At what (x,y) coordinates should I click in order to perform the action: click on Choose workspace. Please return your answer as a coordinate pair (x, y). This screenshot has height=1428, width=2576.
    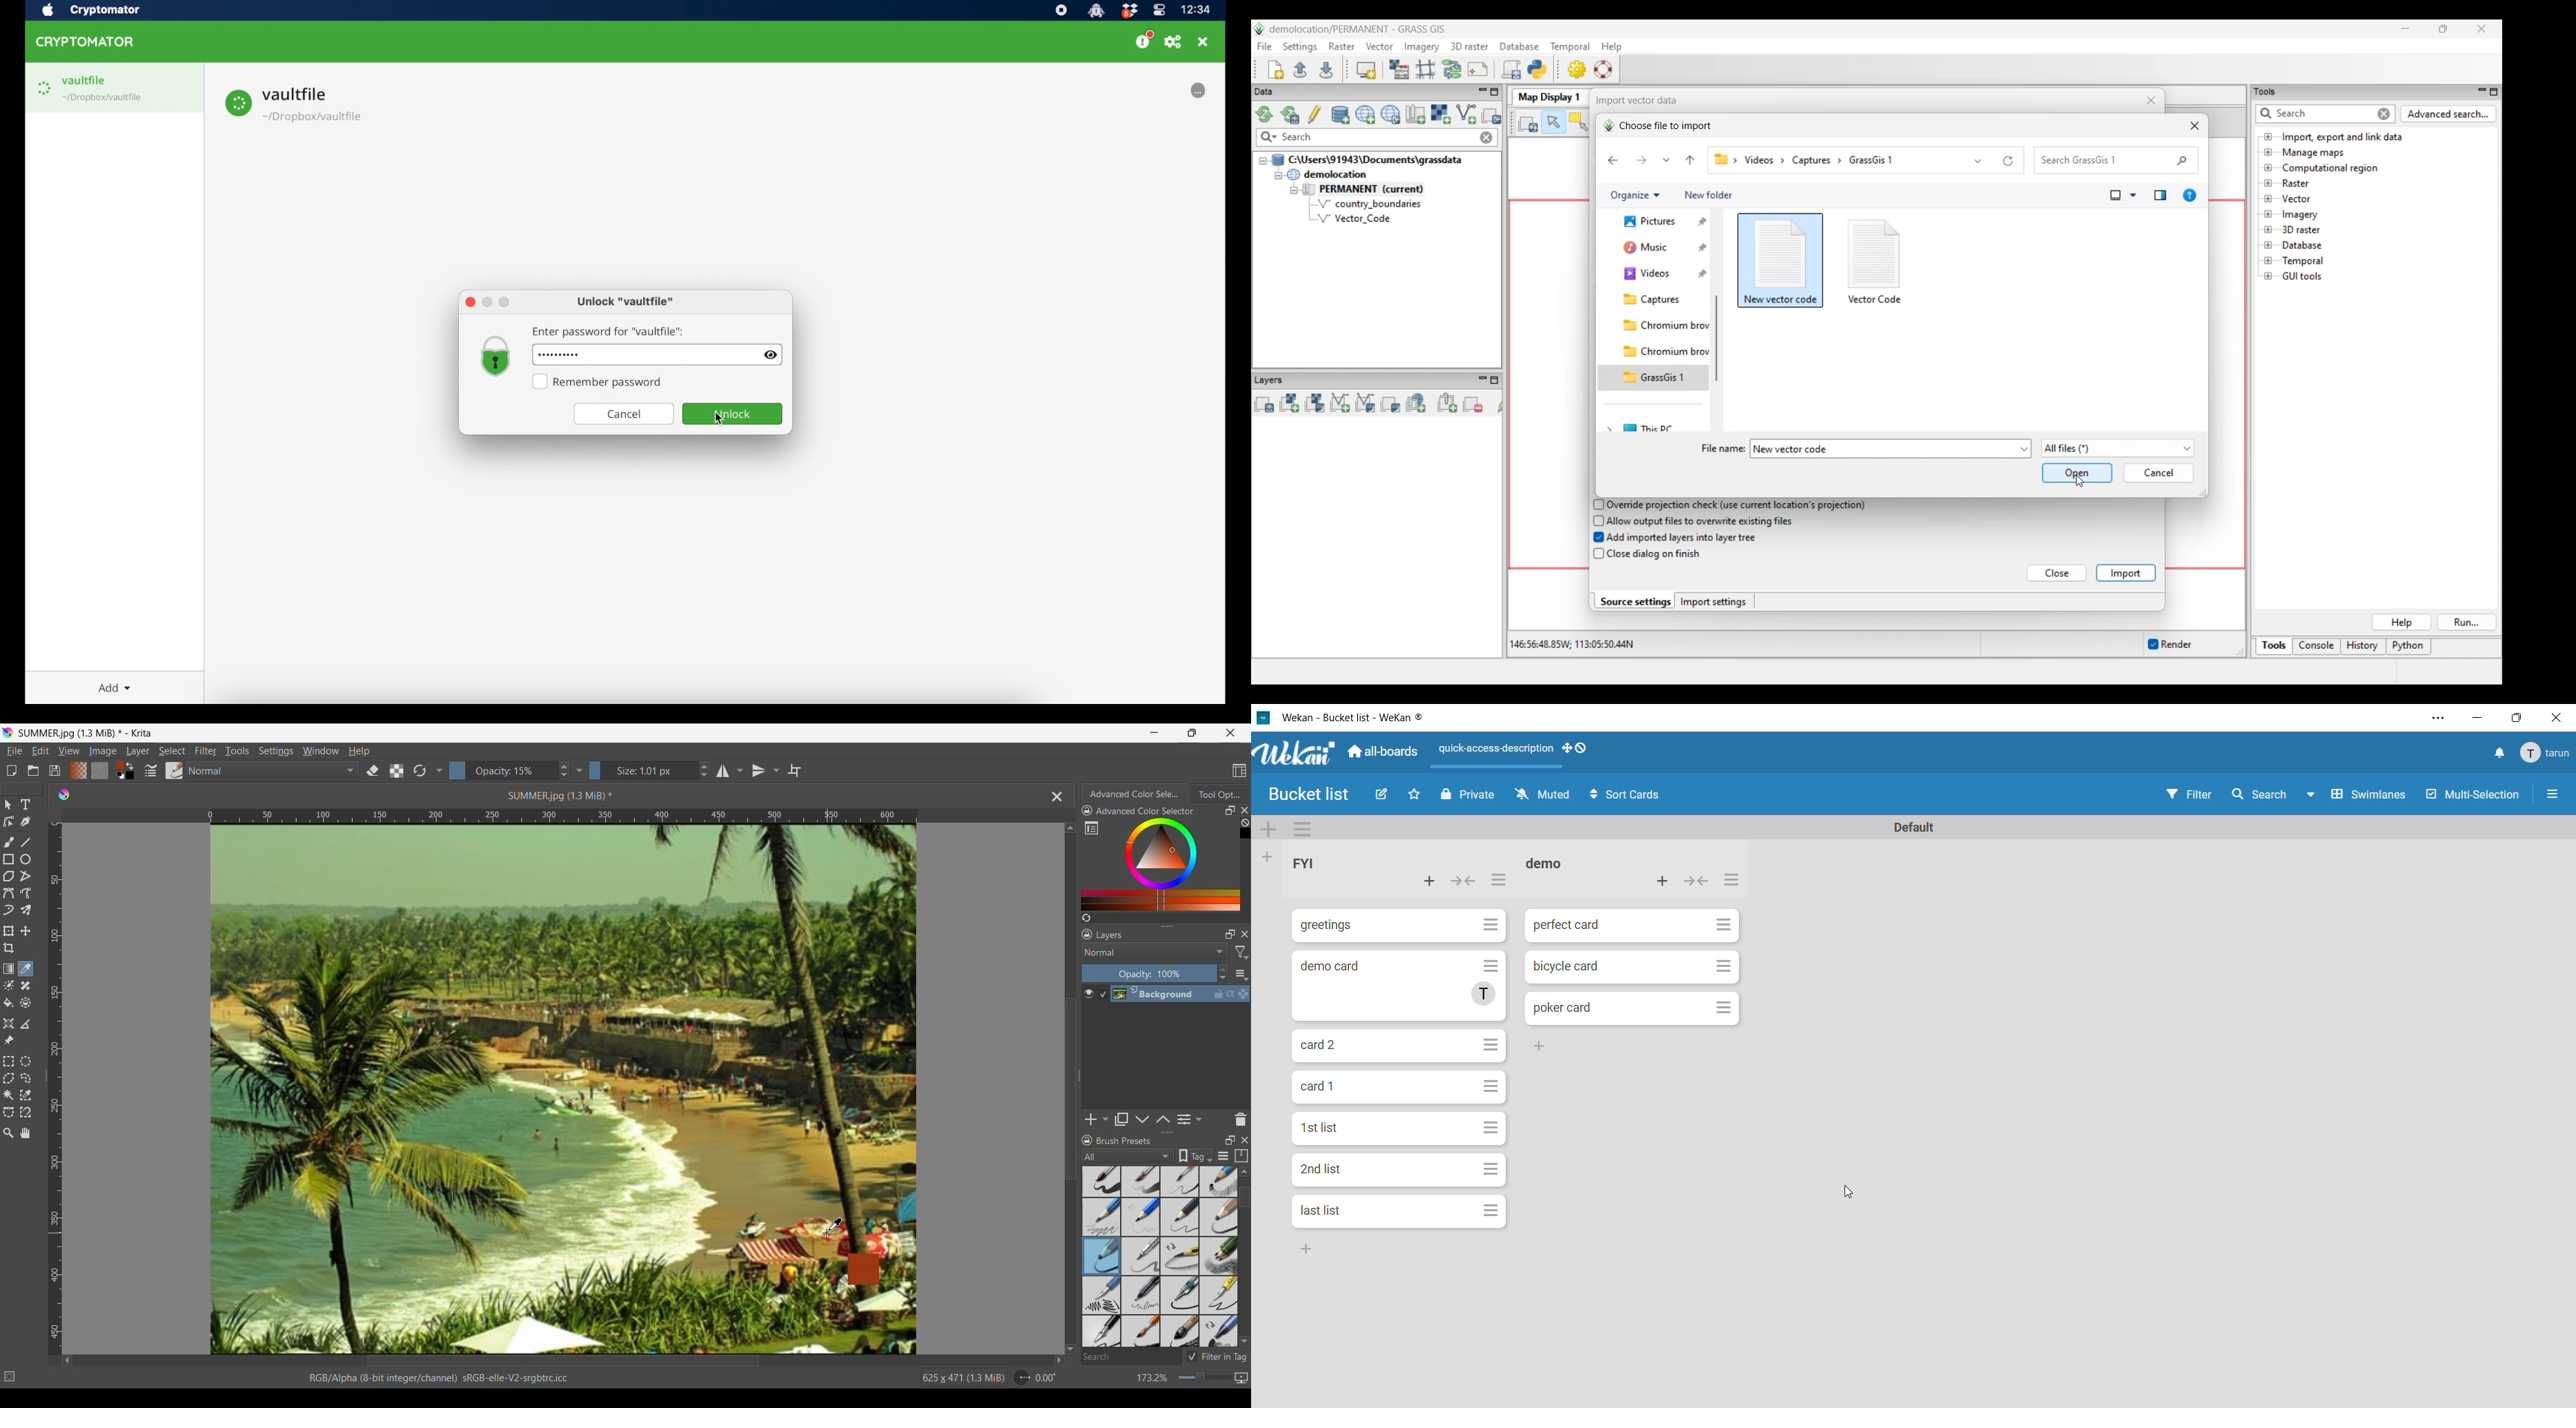
    Looking at the image, I should click on (1240, 770).